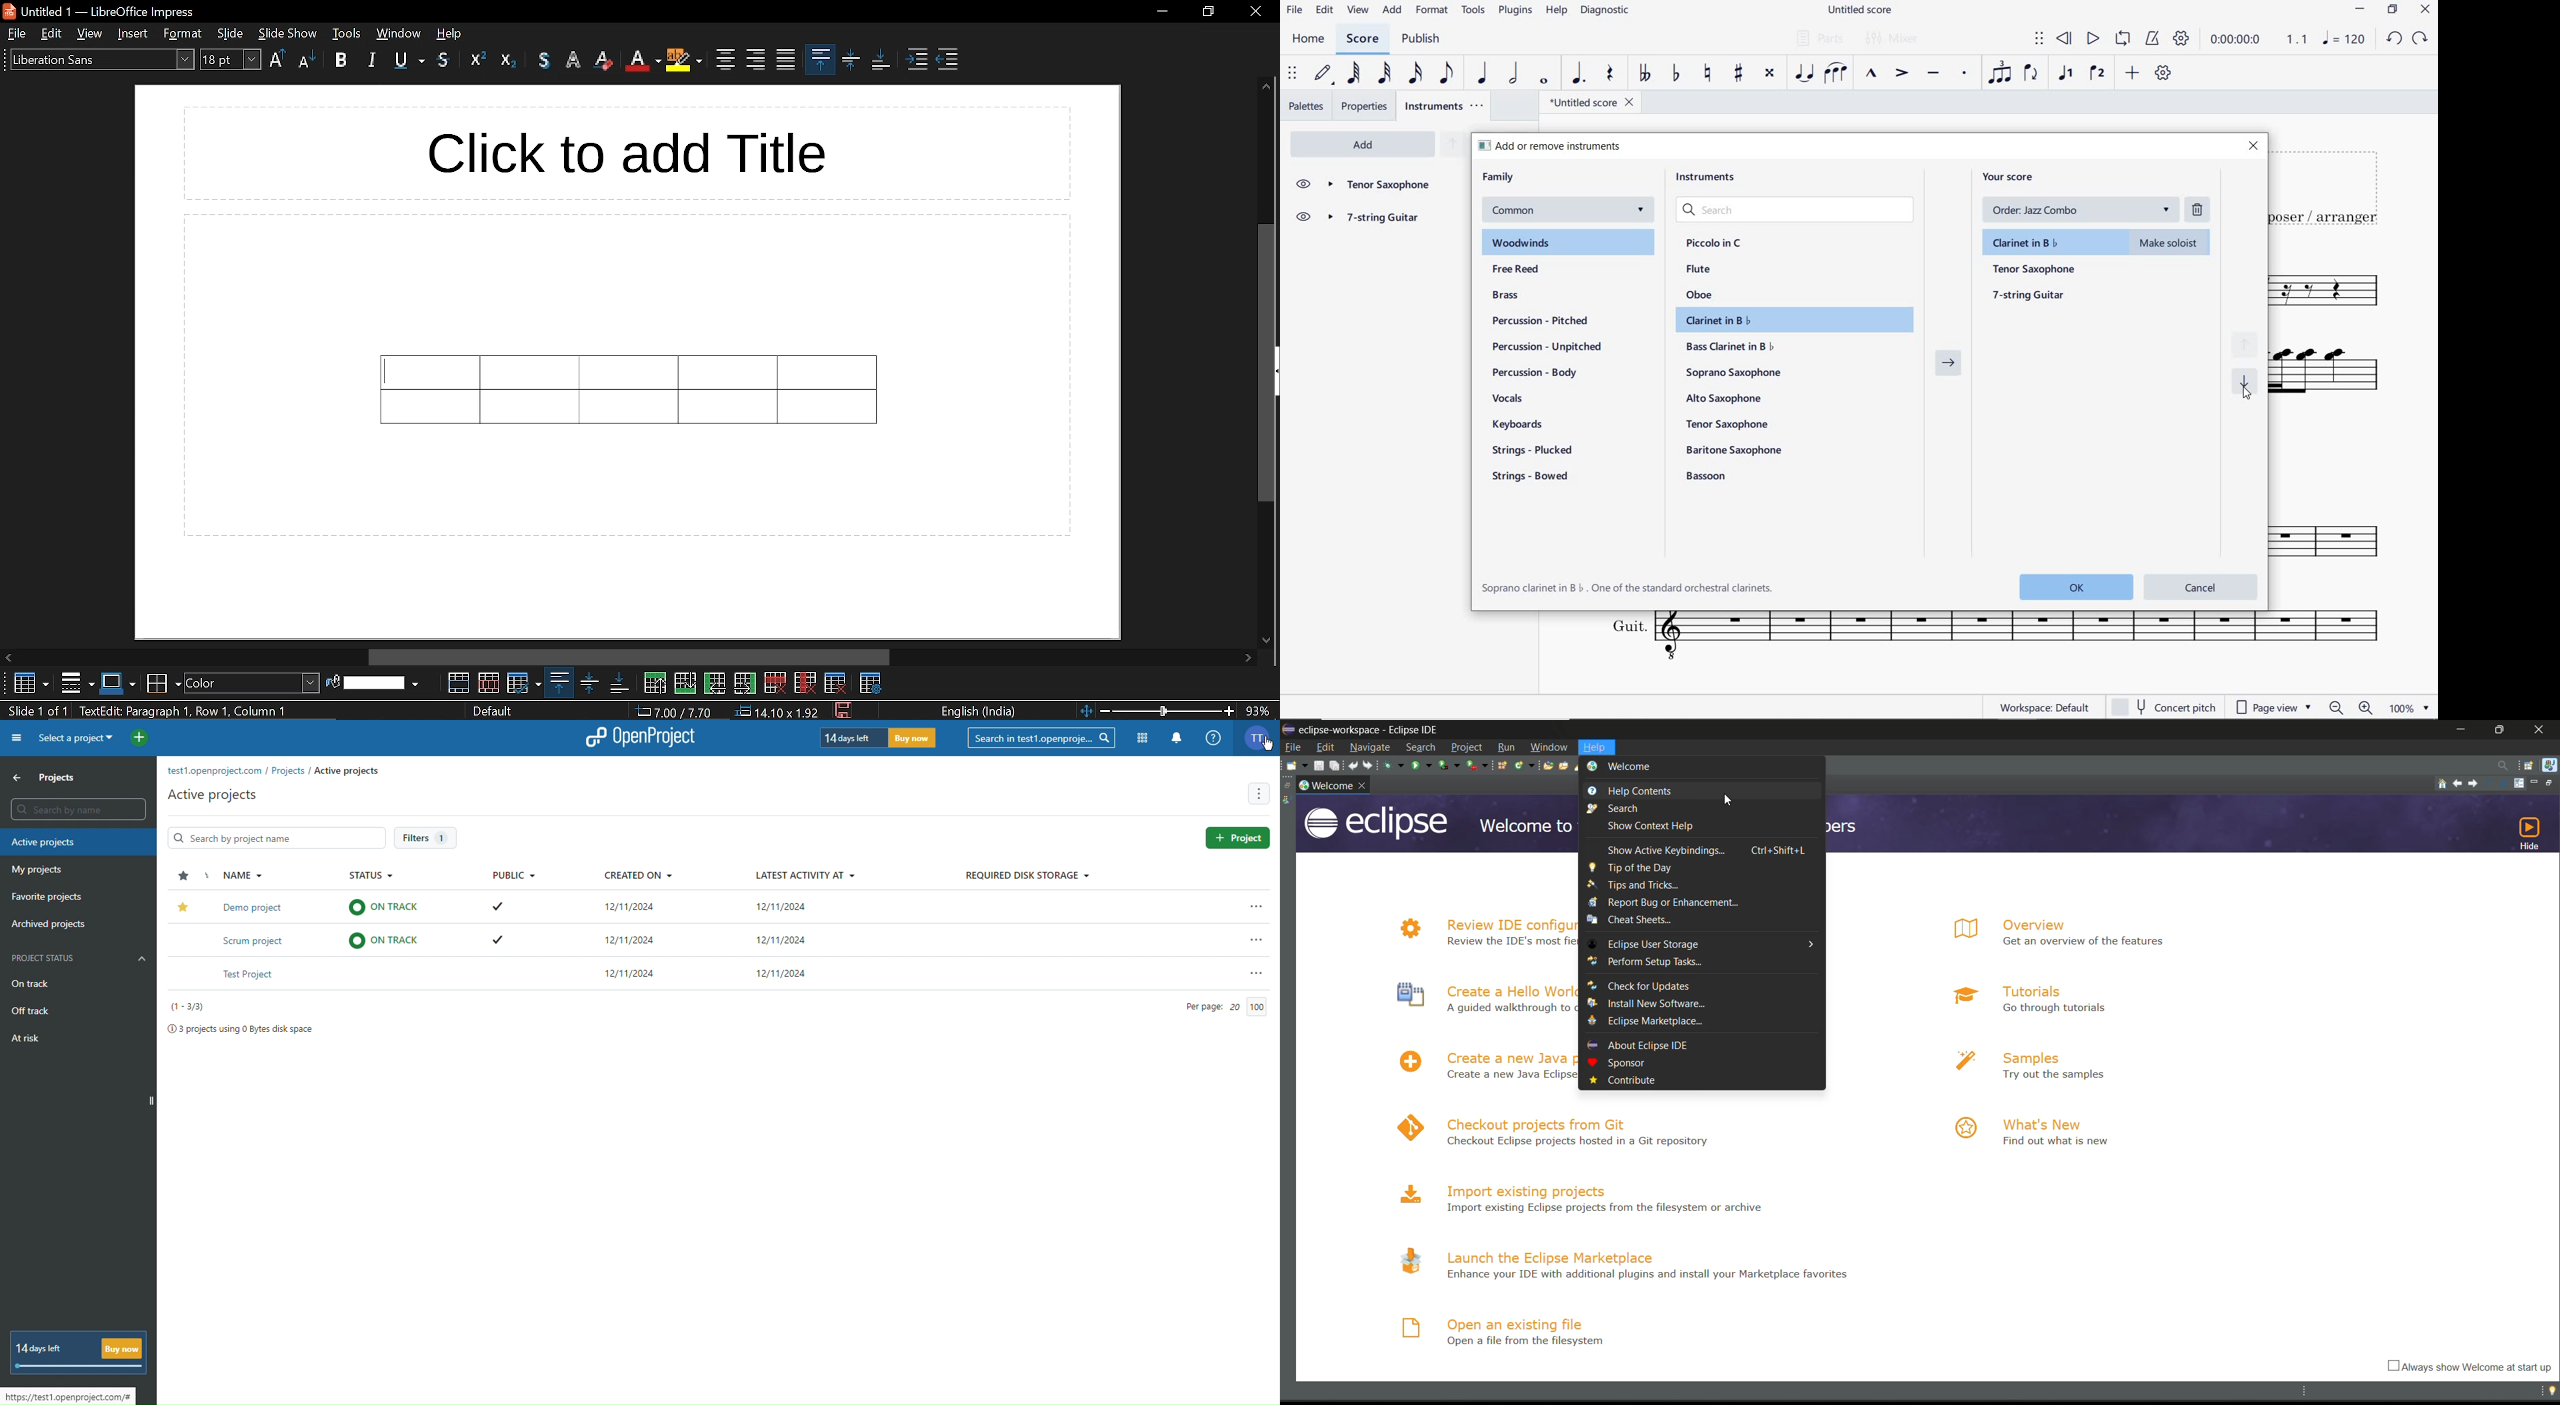 Image resolution: width=2576 pixels, height=1428 pixels. I want to click on italic, so click(372, 58).